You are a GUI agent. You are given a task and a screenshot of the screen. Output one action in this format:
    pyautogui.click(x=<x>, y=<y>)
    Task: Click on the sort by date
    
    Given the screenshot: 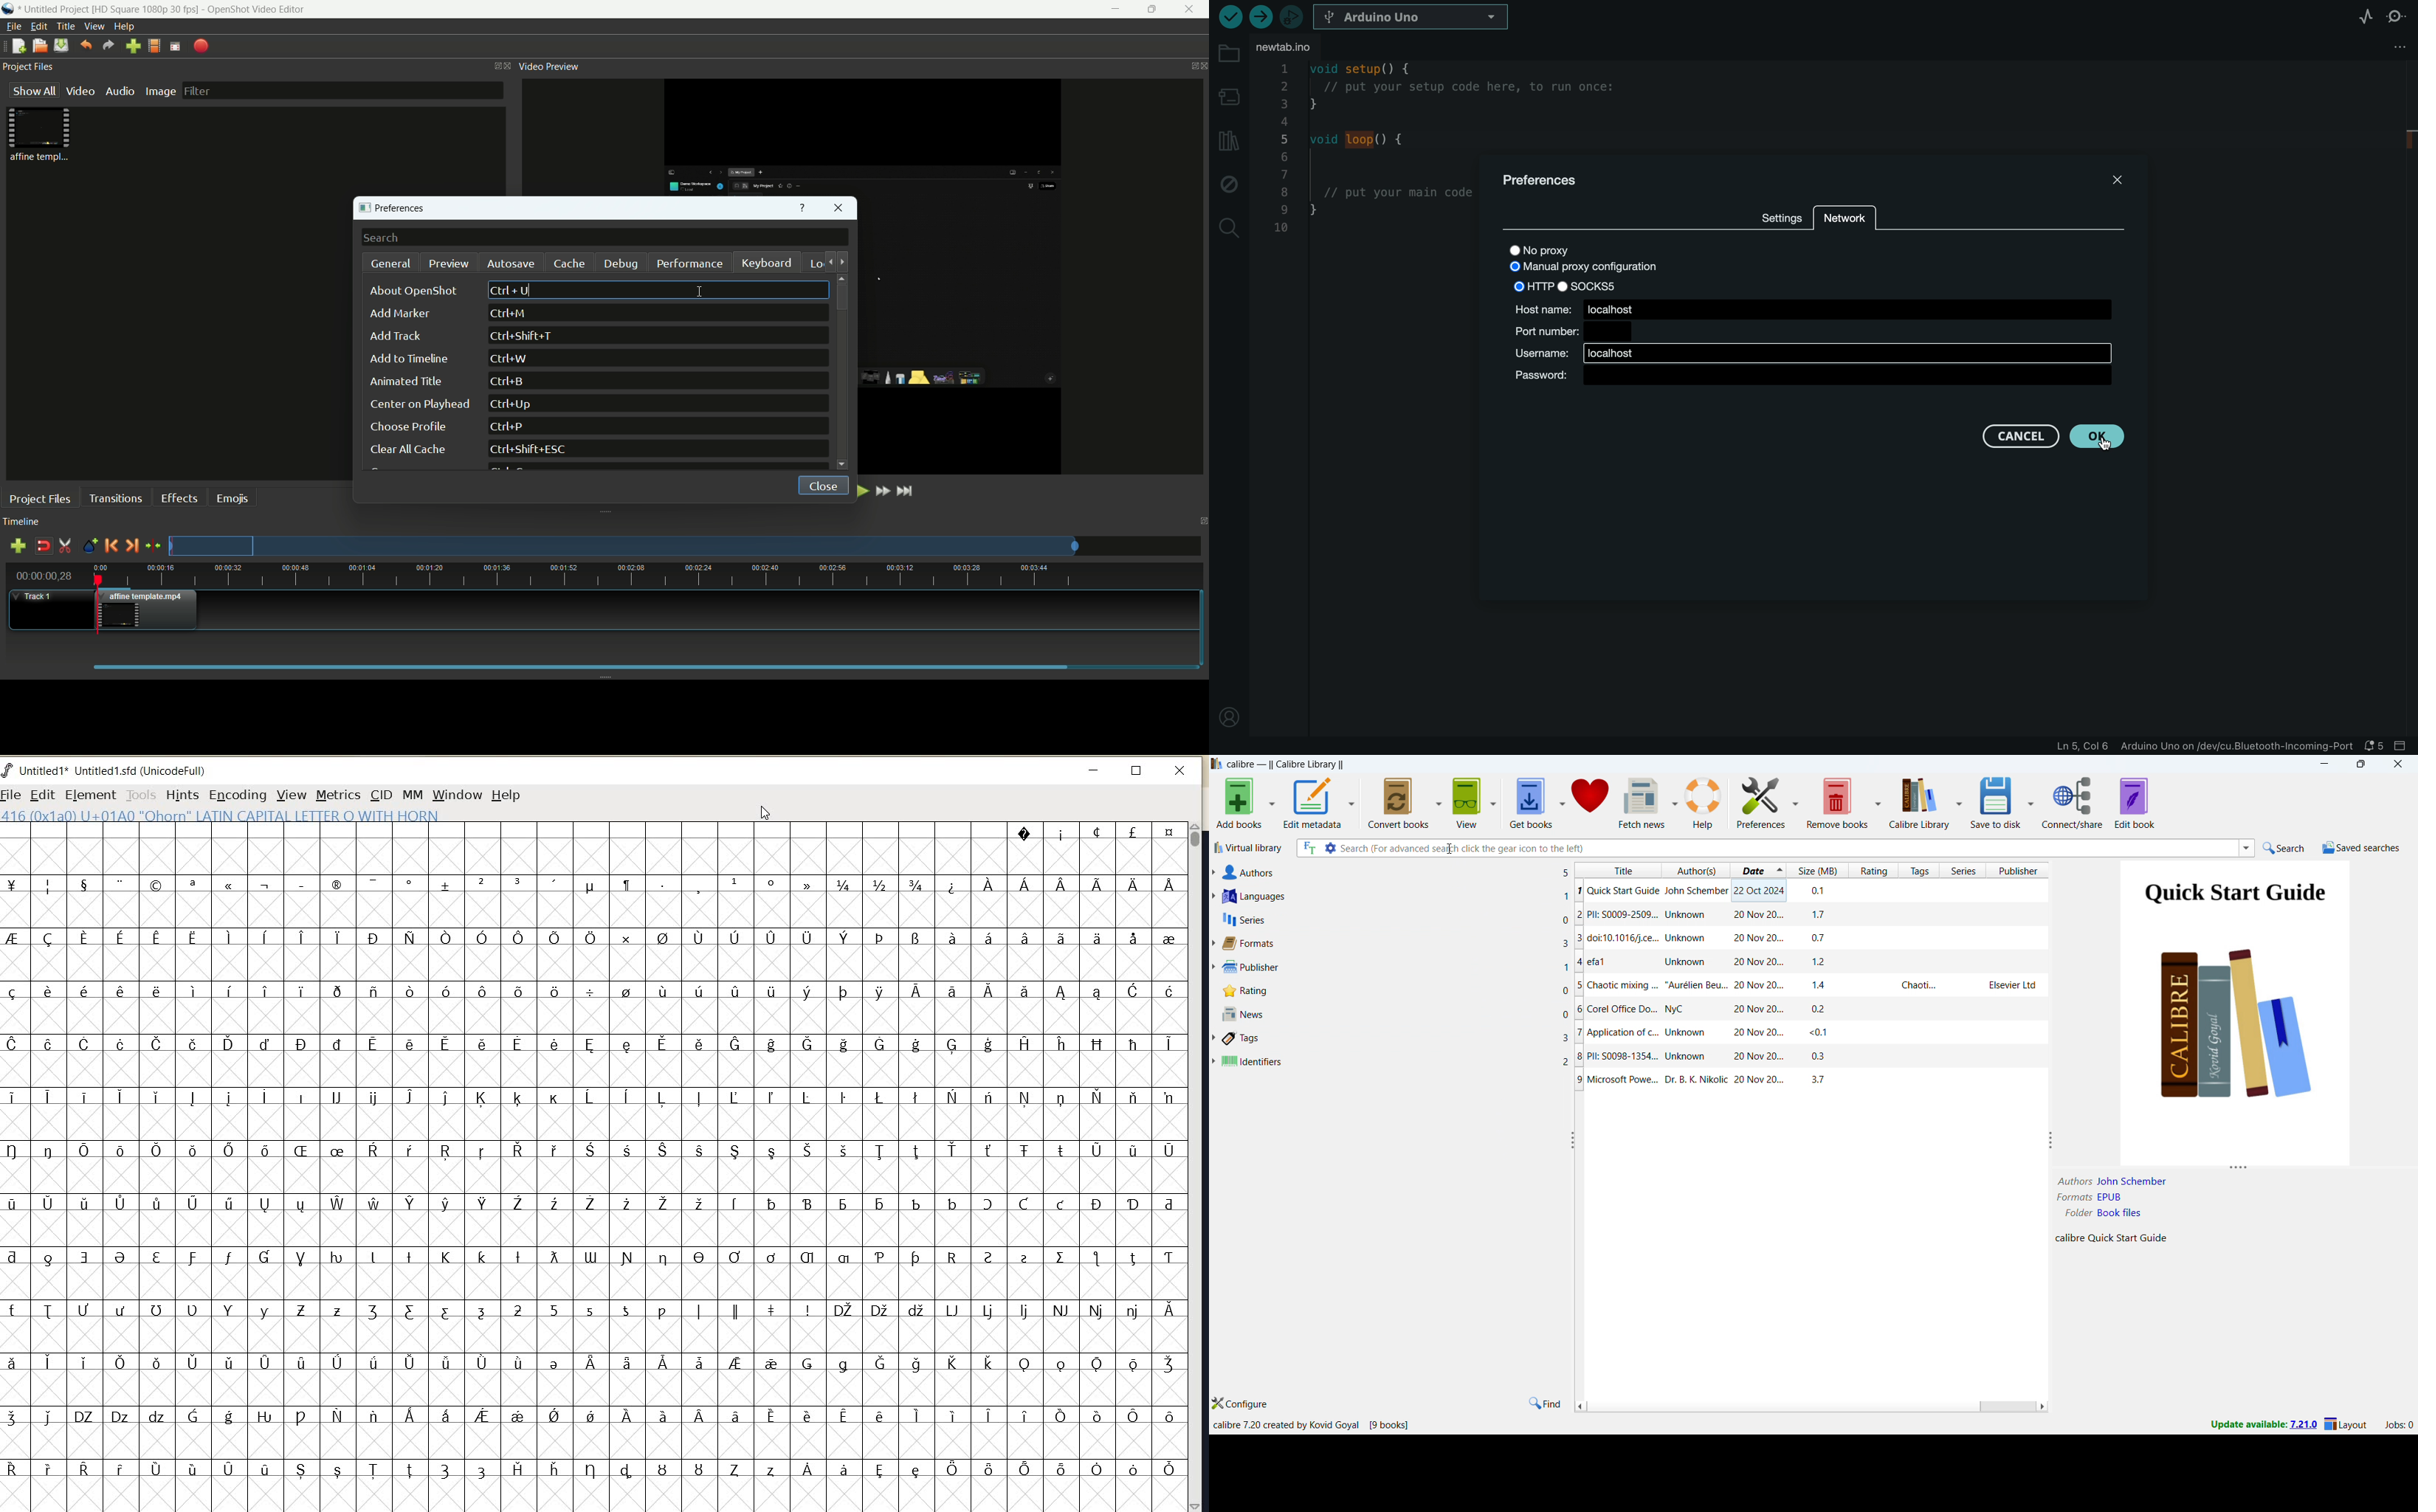 What is the action you would take?
    pyautogui.click(x=1752, y=870)
    